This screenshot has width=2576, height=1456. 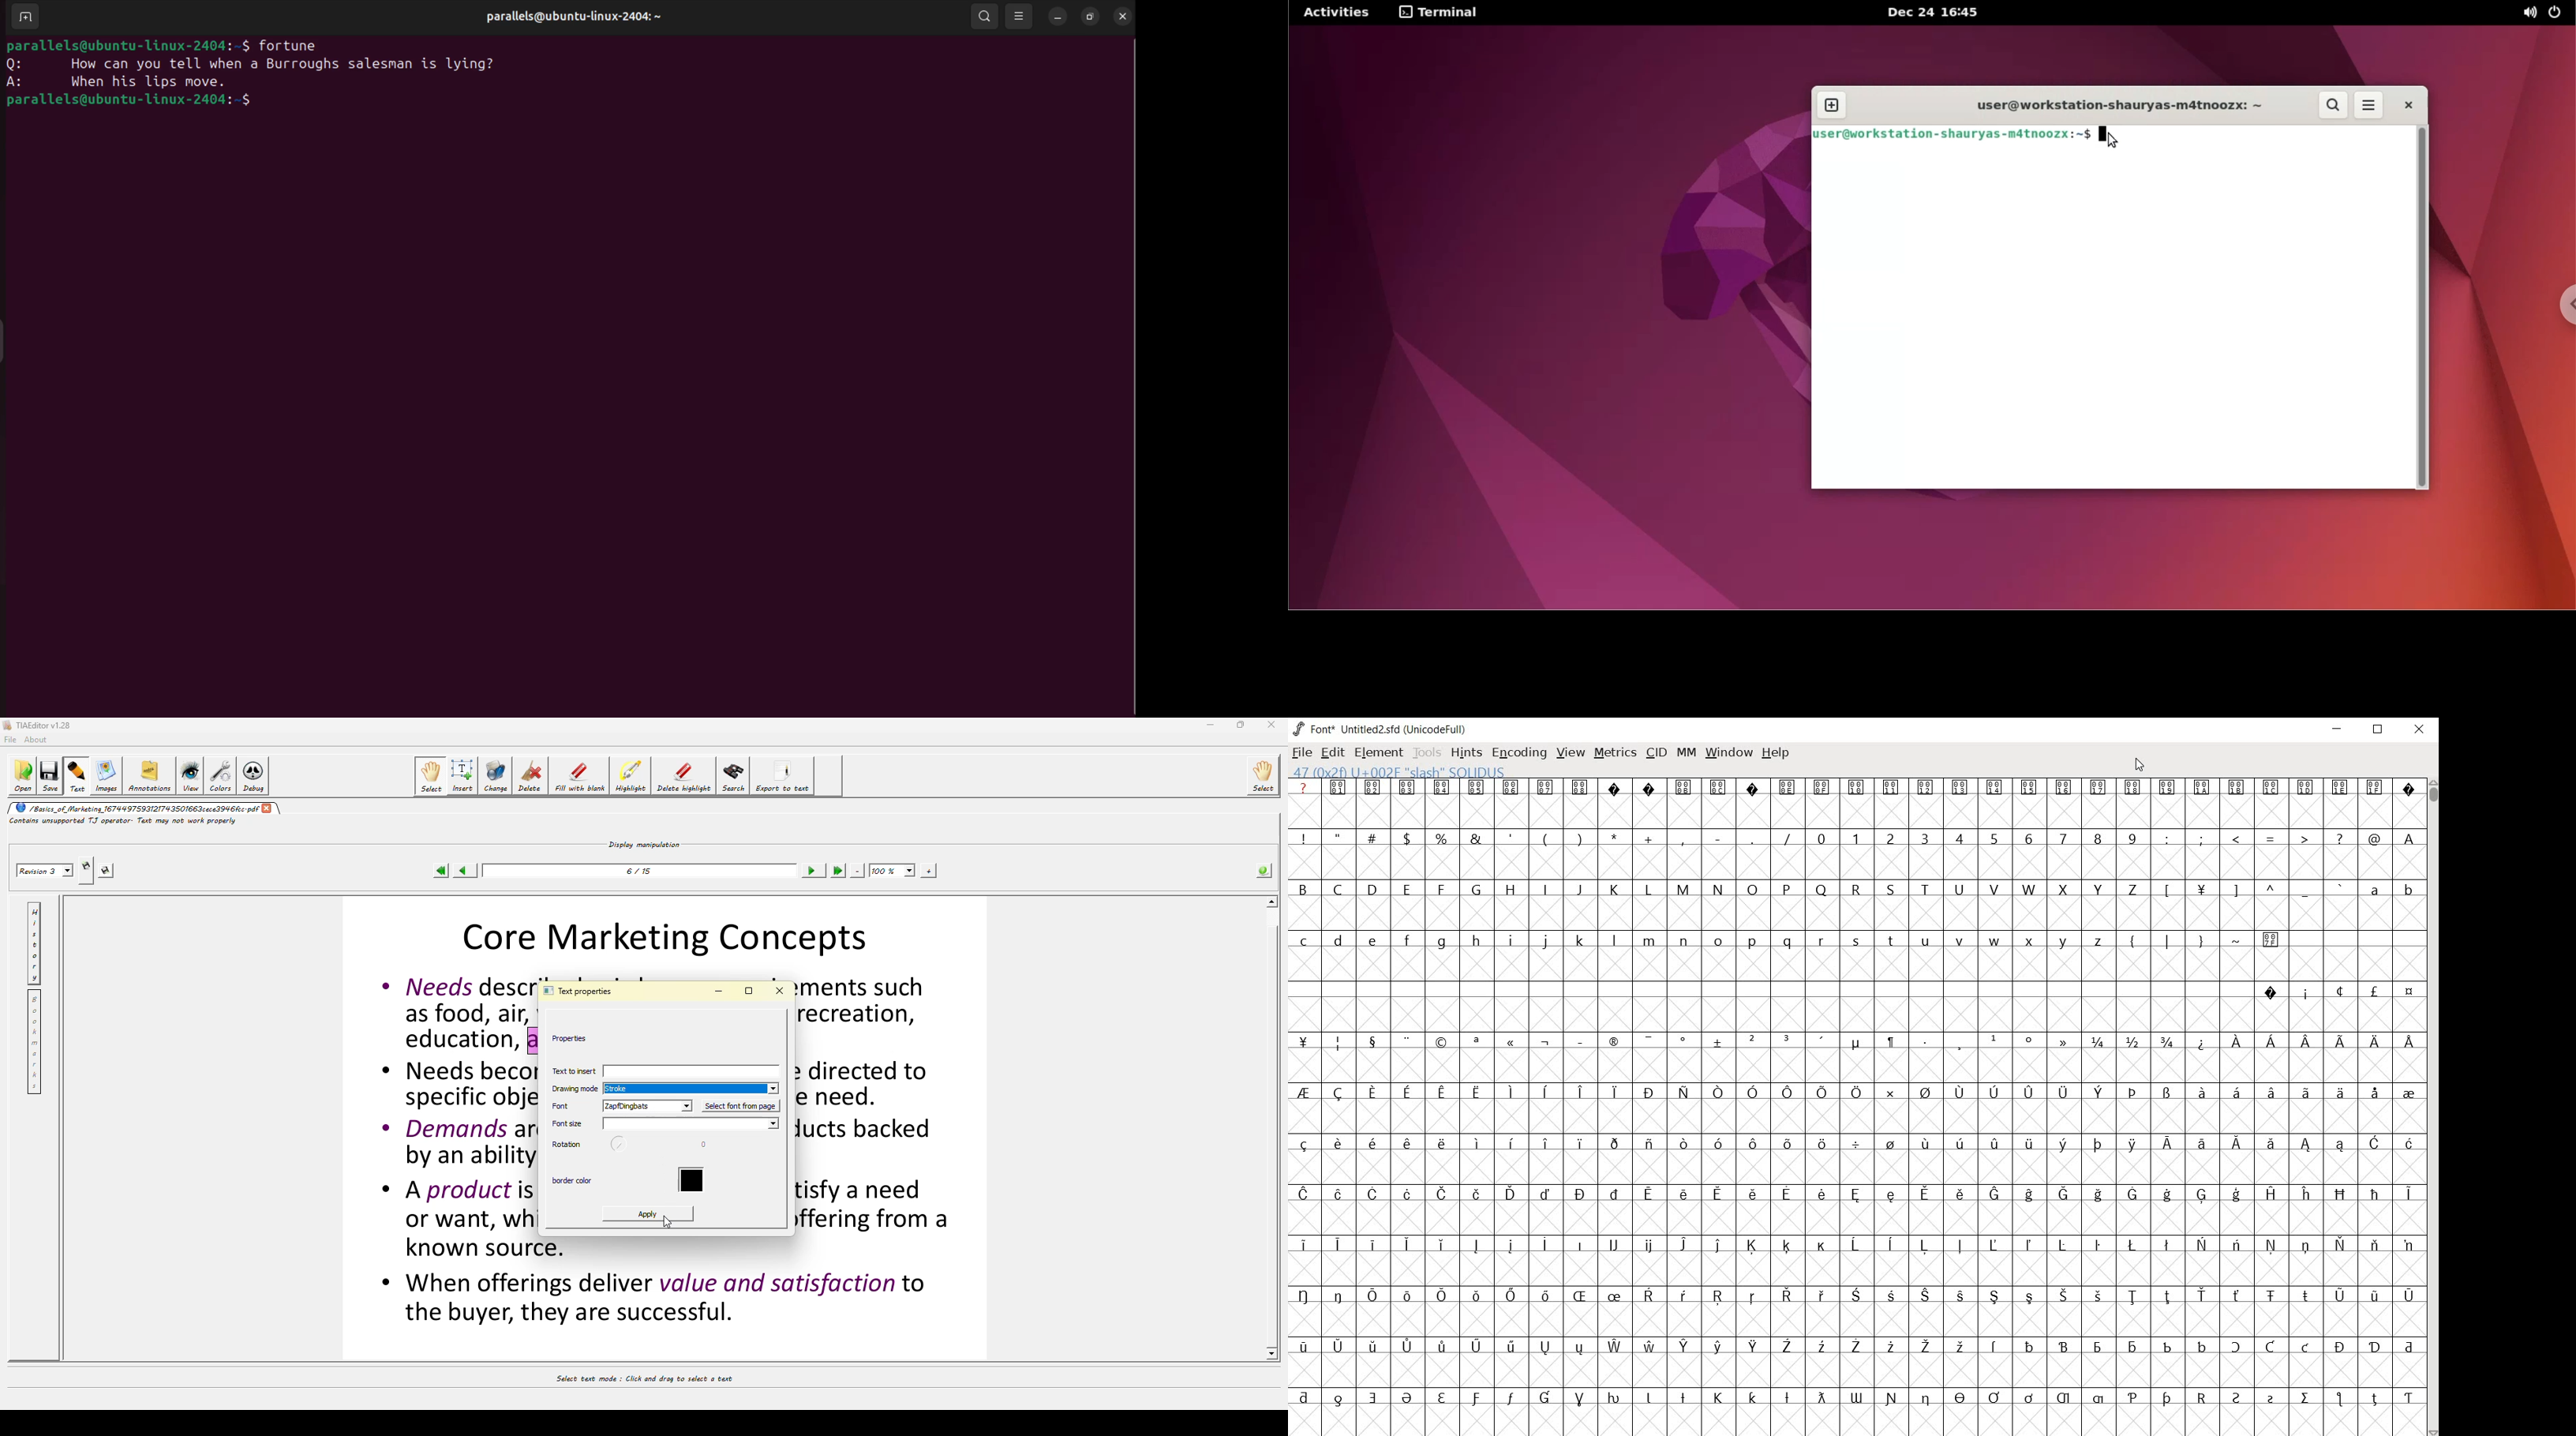 I want to click on symbols, so click(x=2203, y=938).